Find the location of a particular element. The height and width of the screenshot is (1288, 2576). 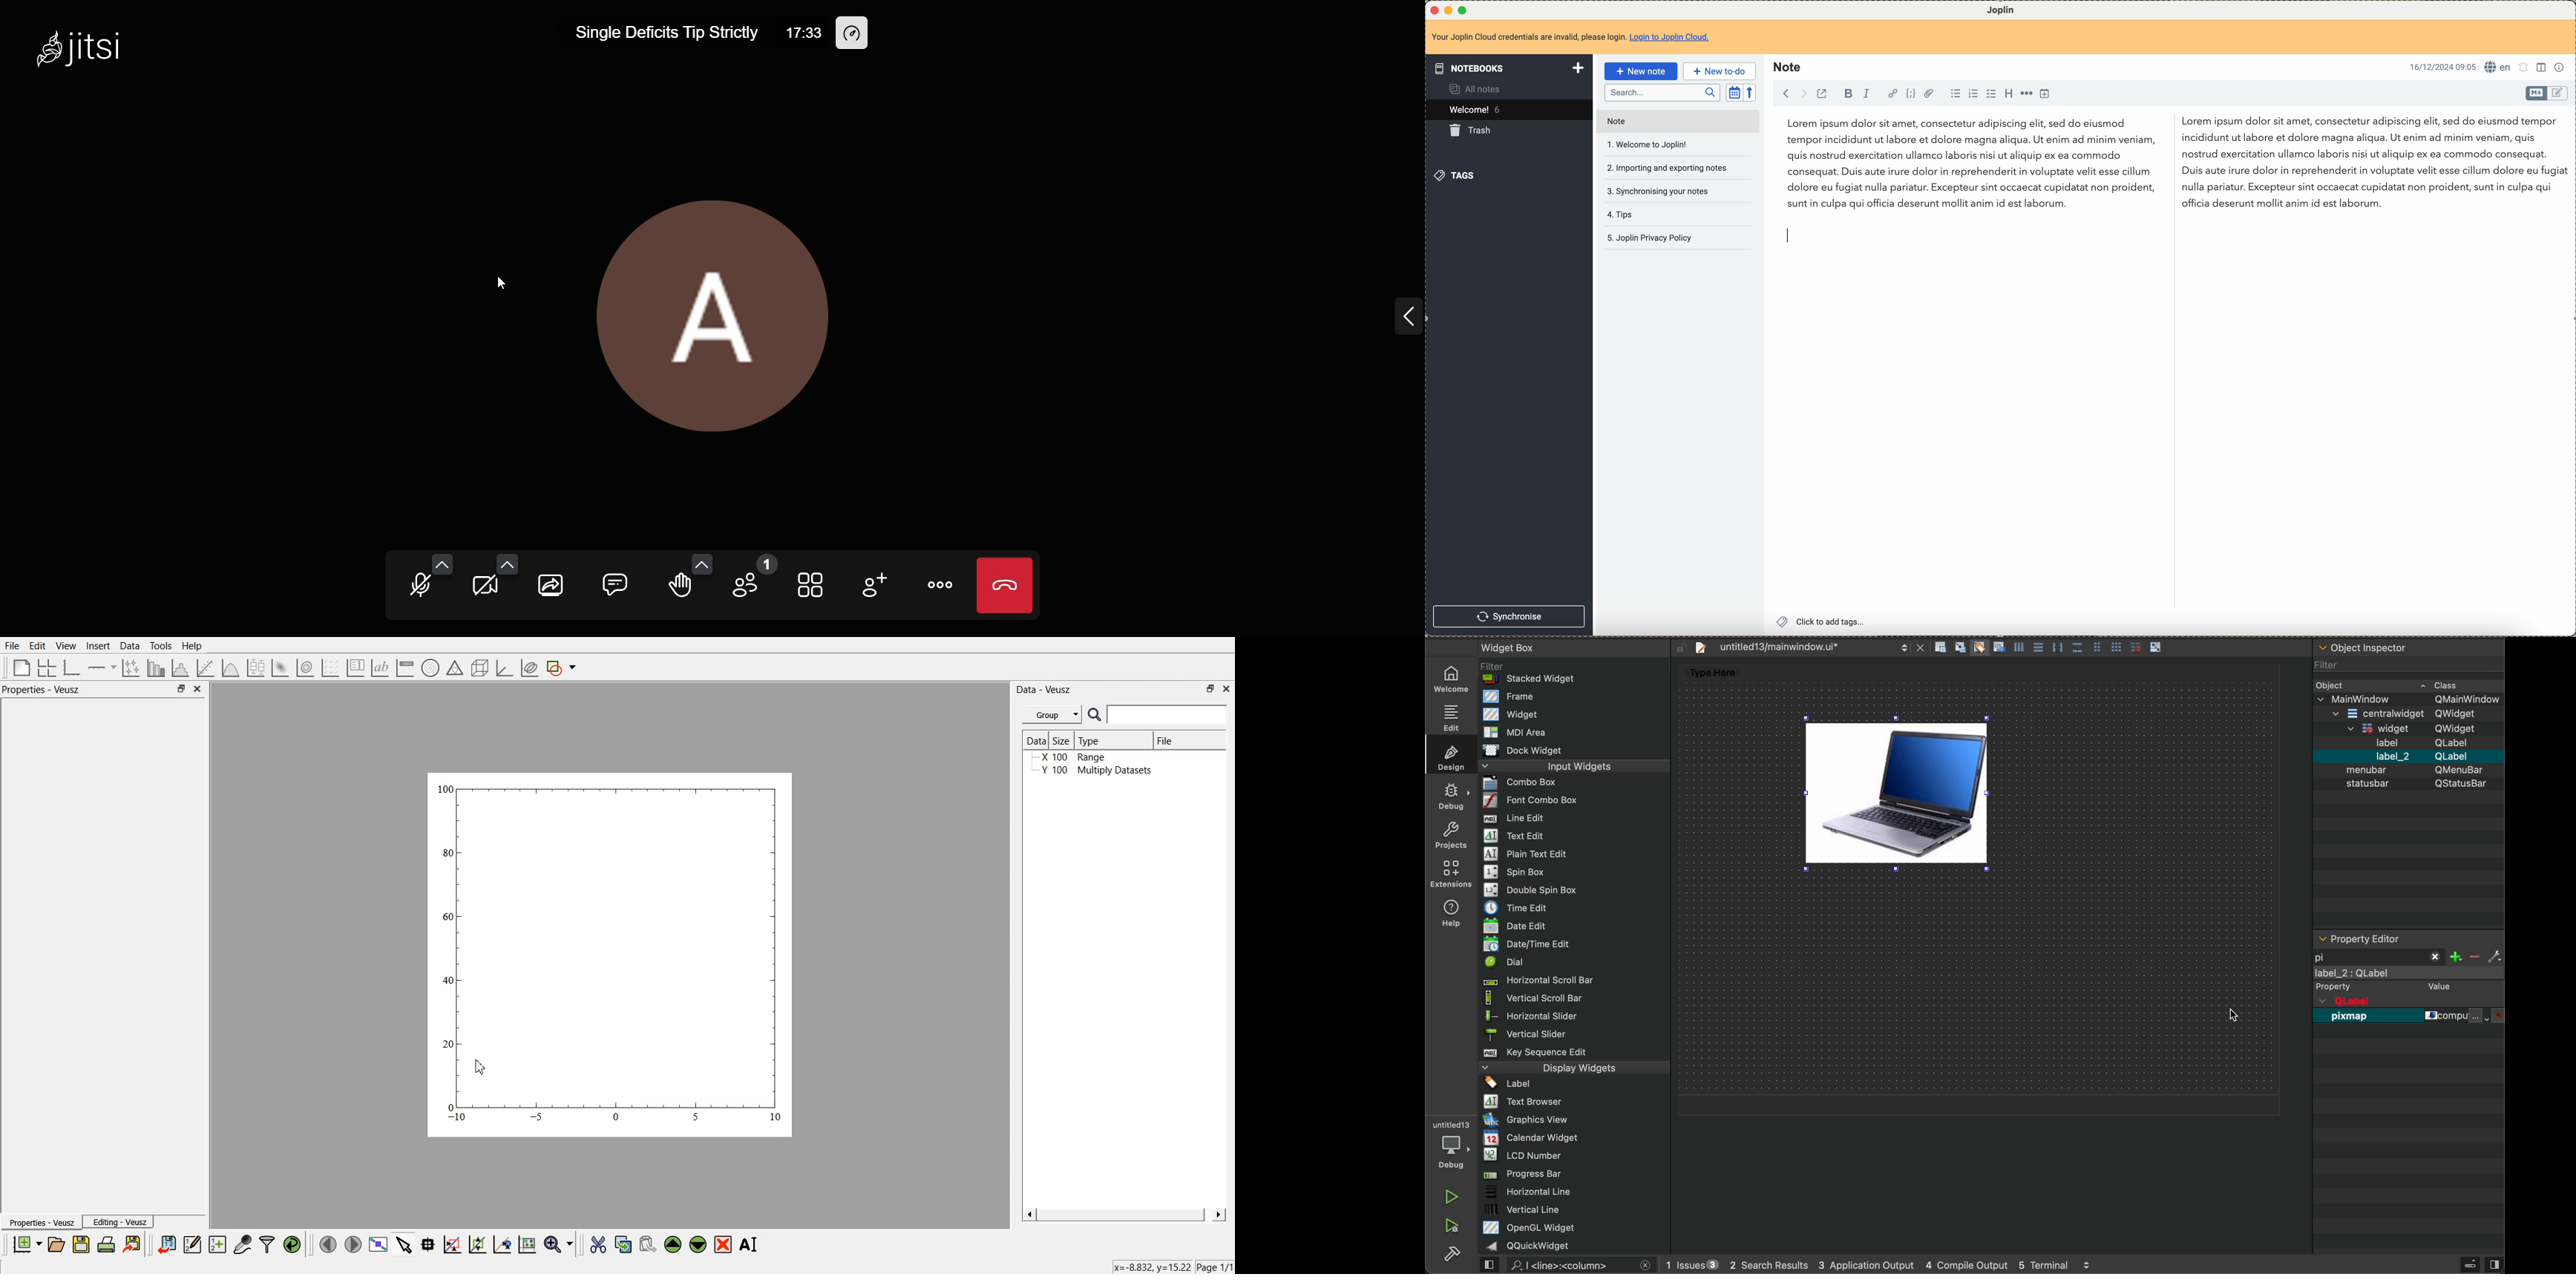

plot a boxplot is located at coordinates (255, 666).